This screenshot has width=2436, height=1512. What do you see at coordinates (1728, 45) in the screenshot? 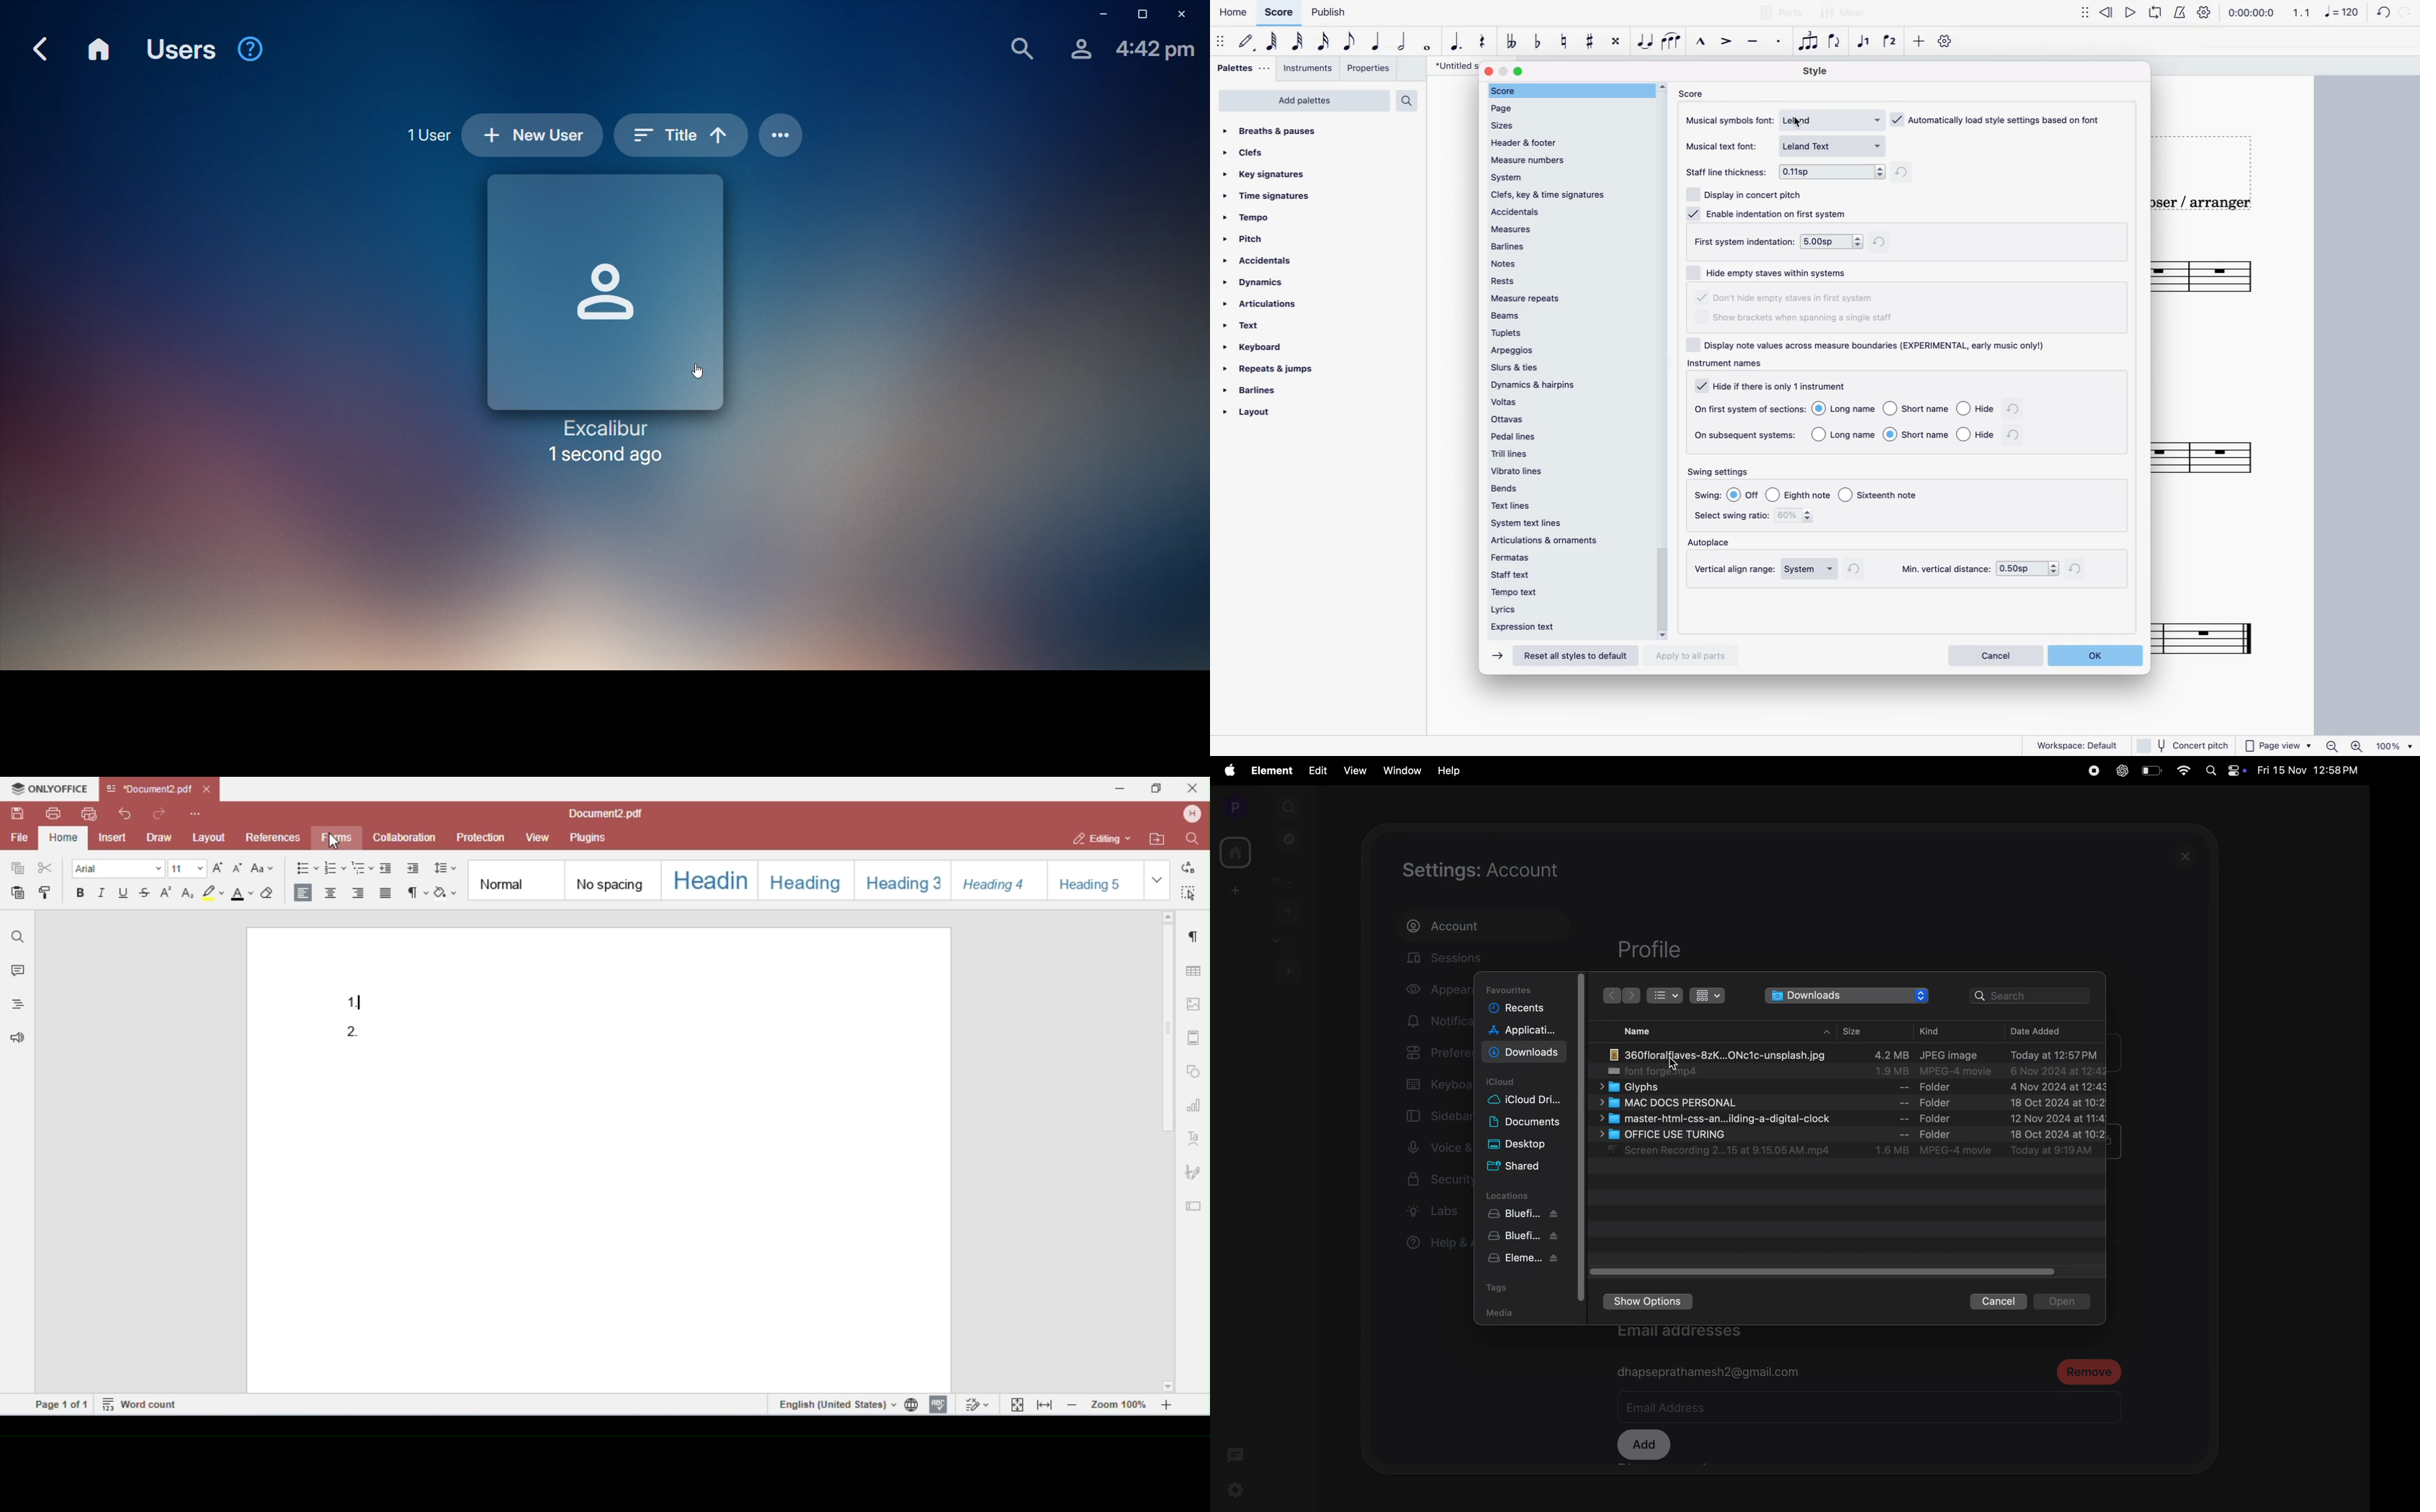
I see `accent ` at bounding box center [1728, 45].